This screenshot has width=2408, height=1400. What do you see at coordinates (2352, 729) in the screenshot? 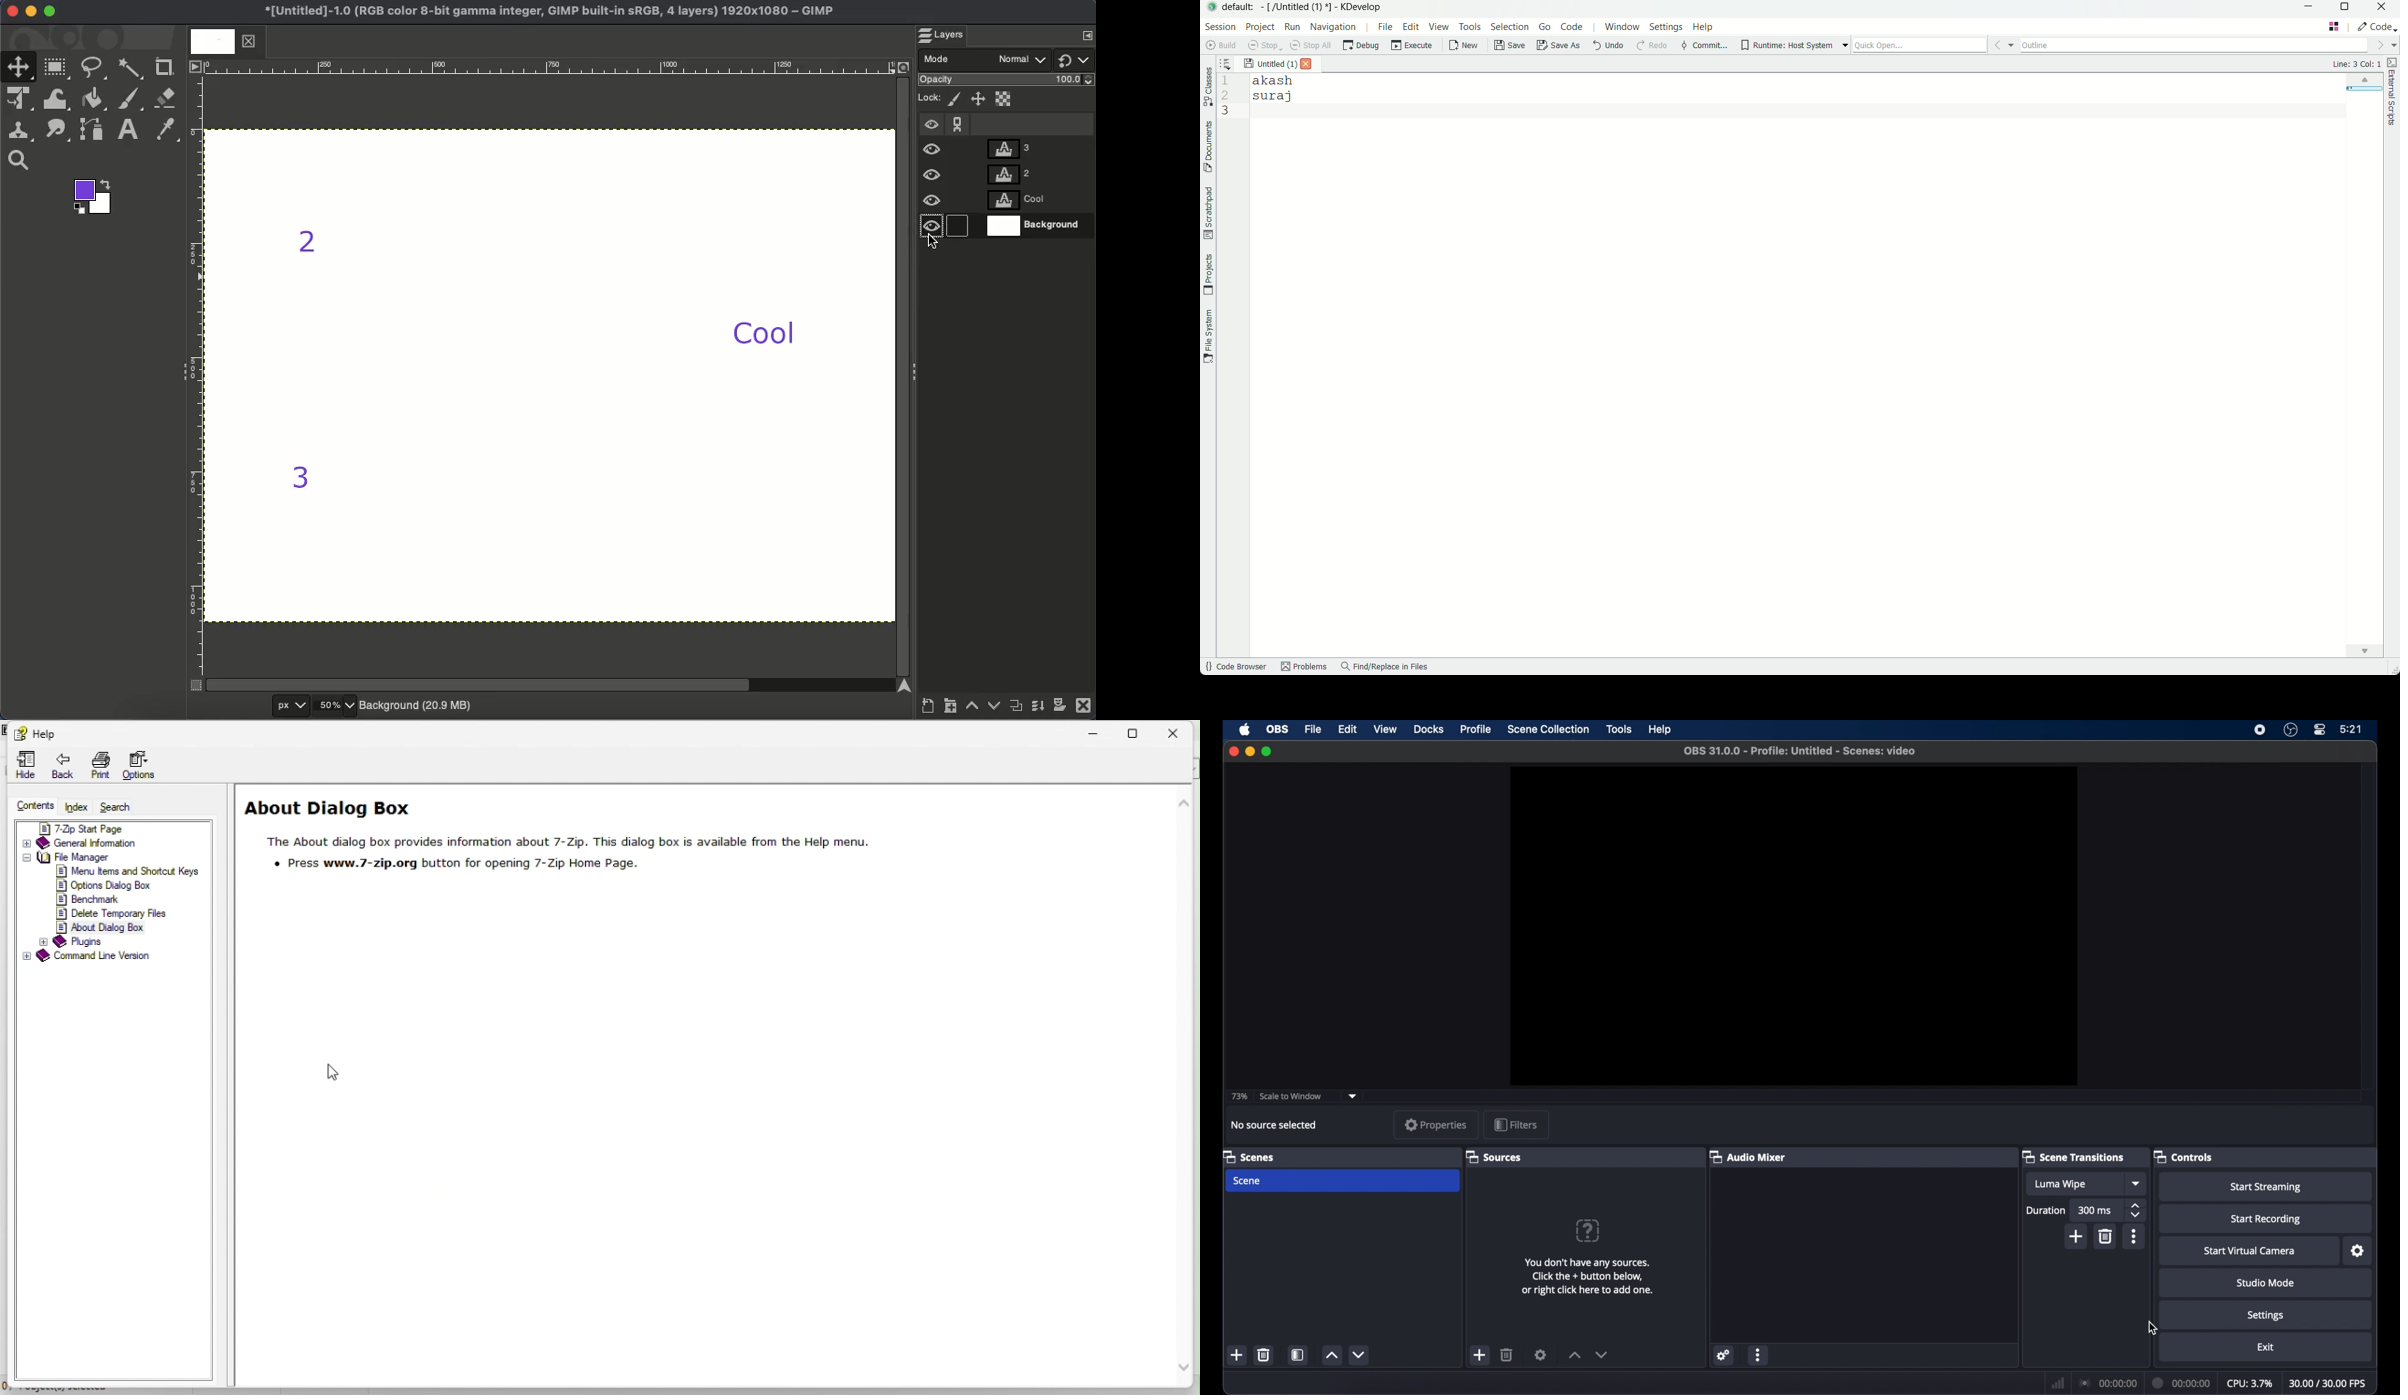
I see `time` at bounding box center [2352, 729].